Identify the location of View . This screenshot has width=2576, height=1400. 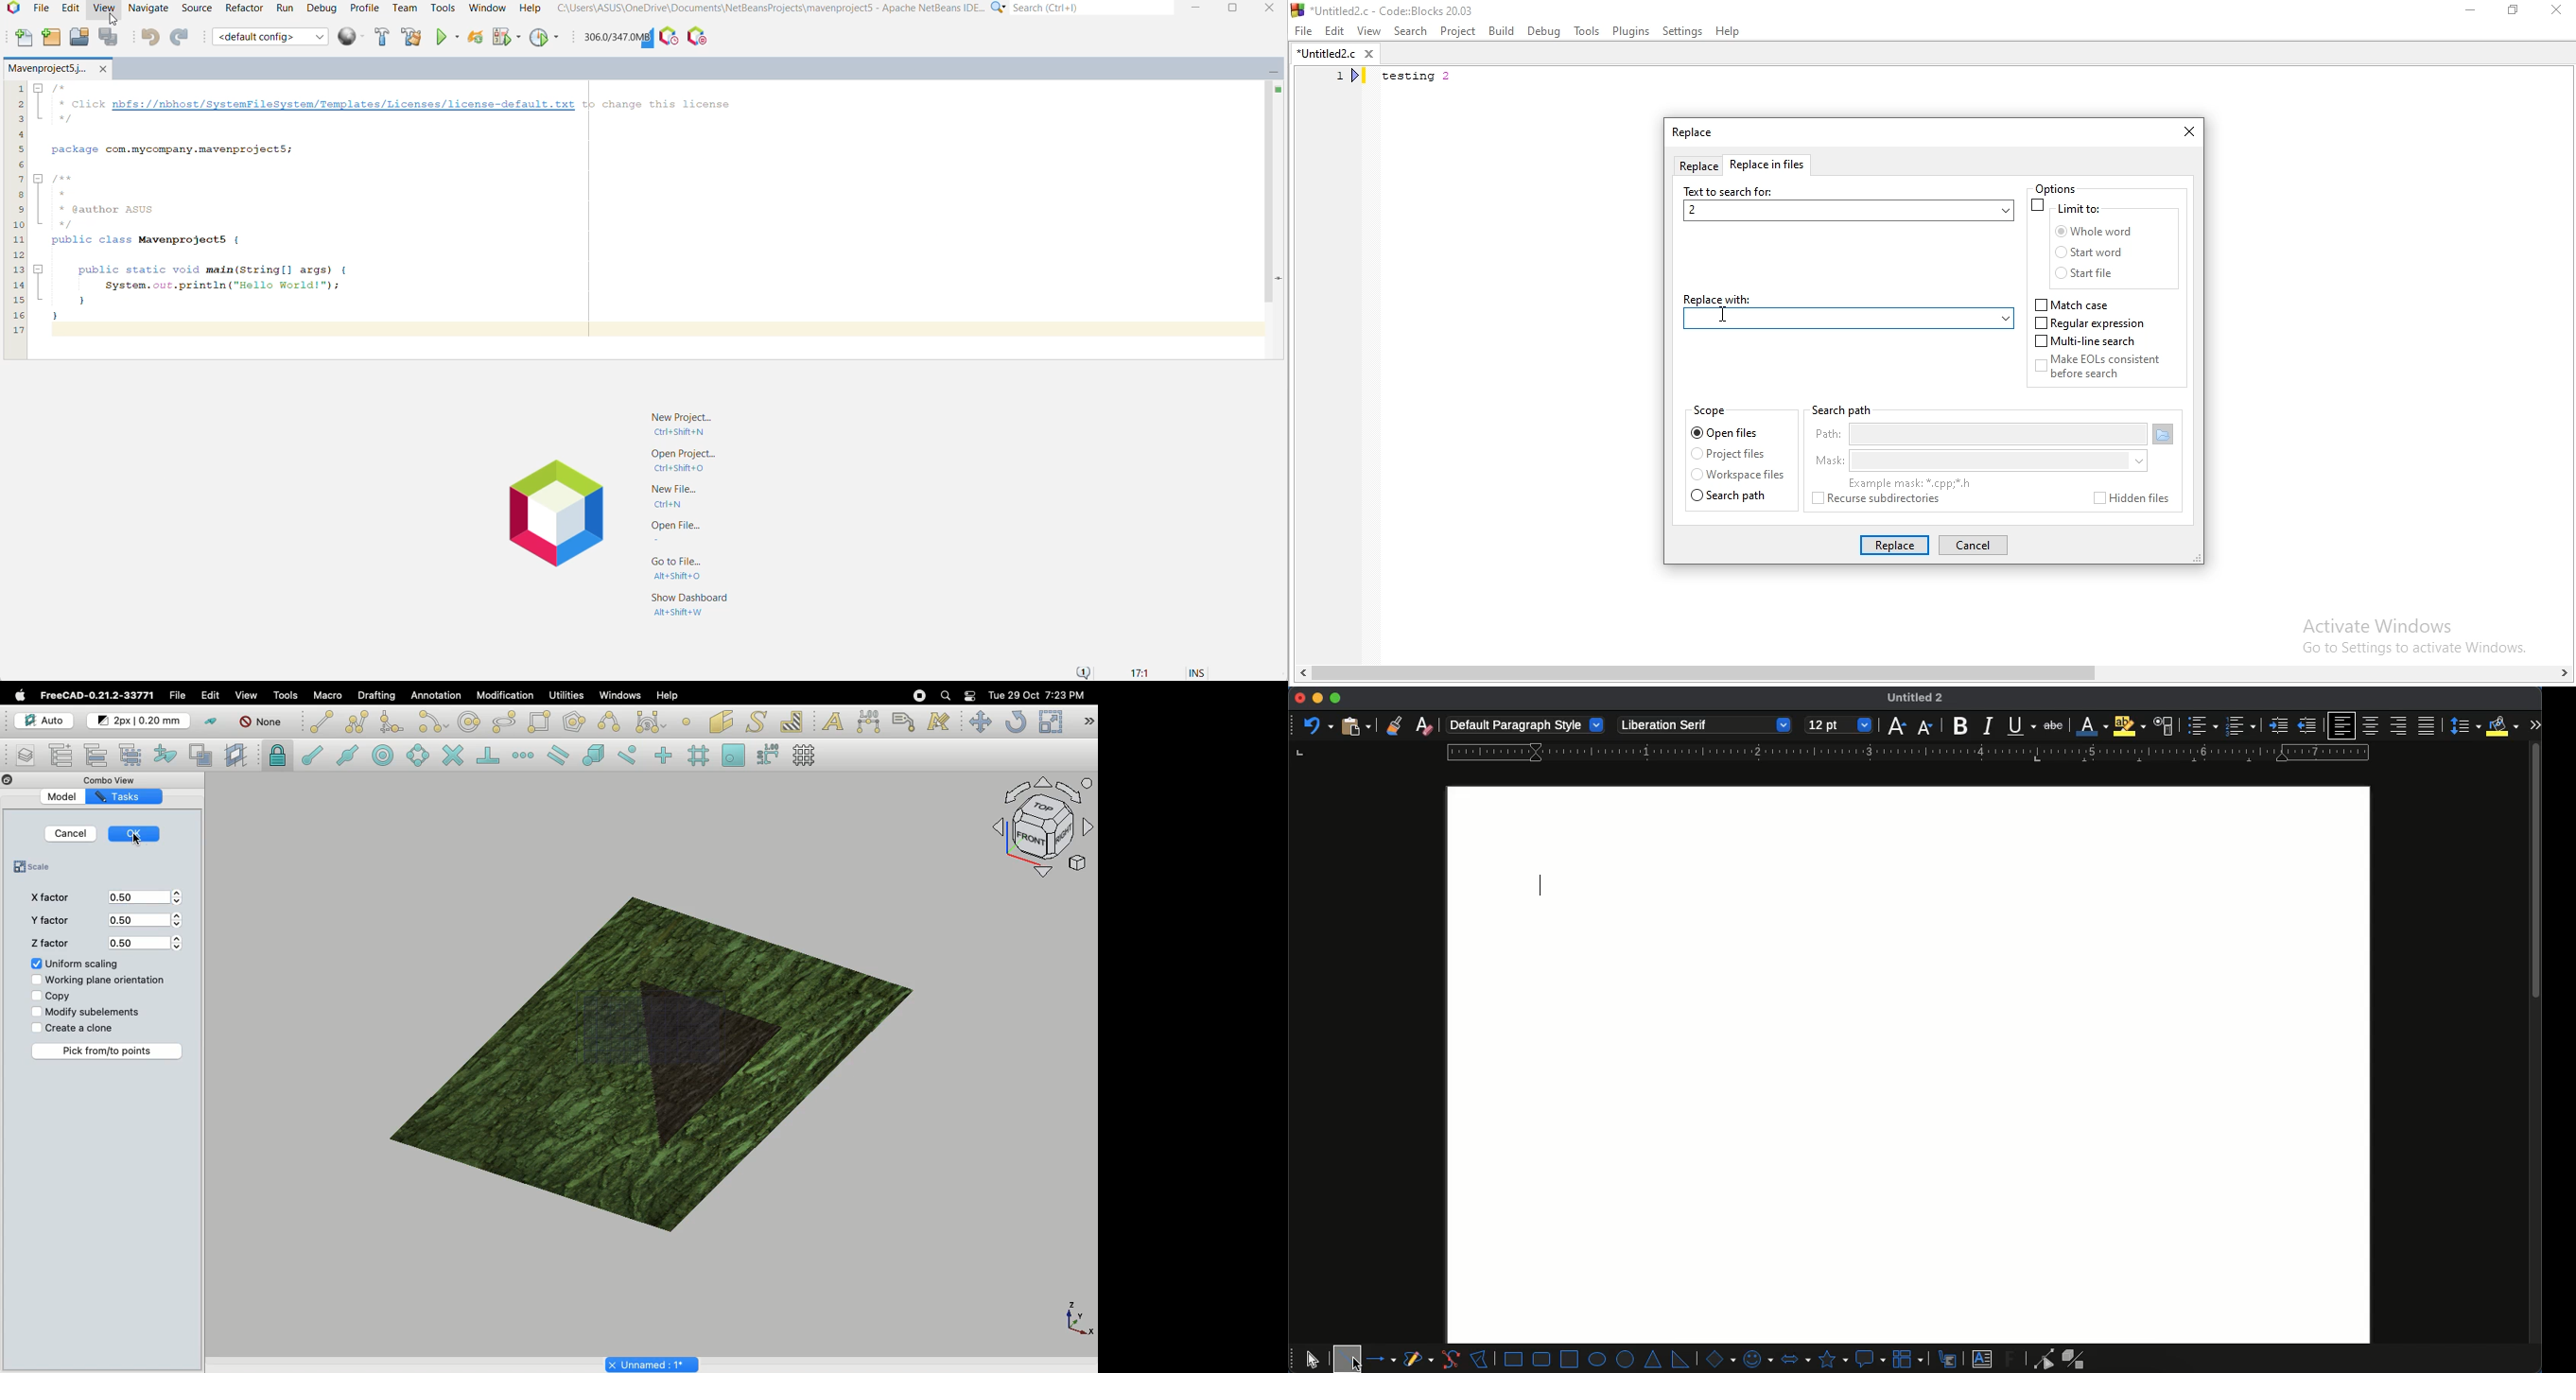
(1368, 30).